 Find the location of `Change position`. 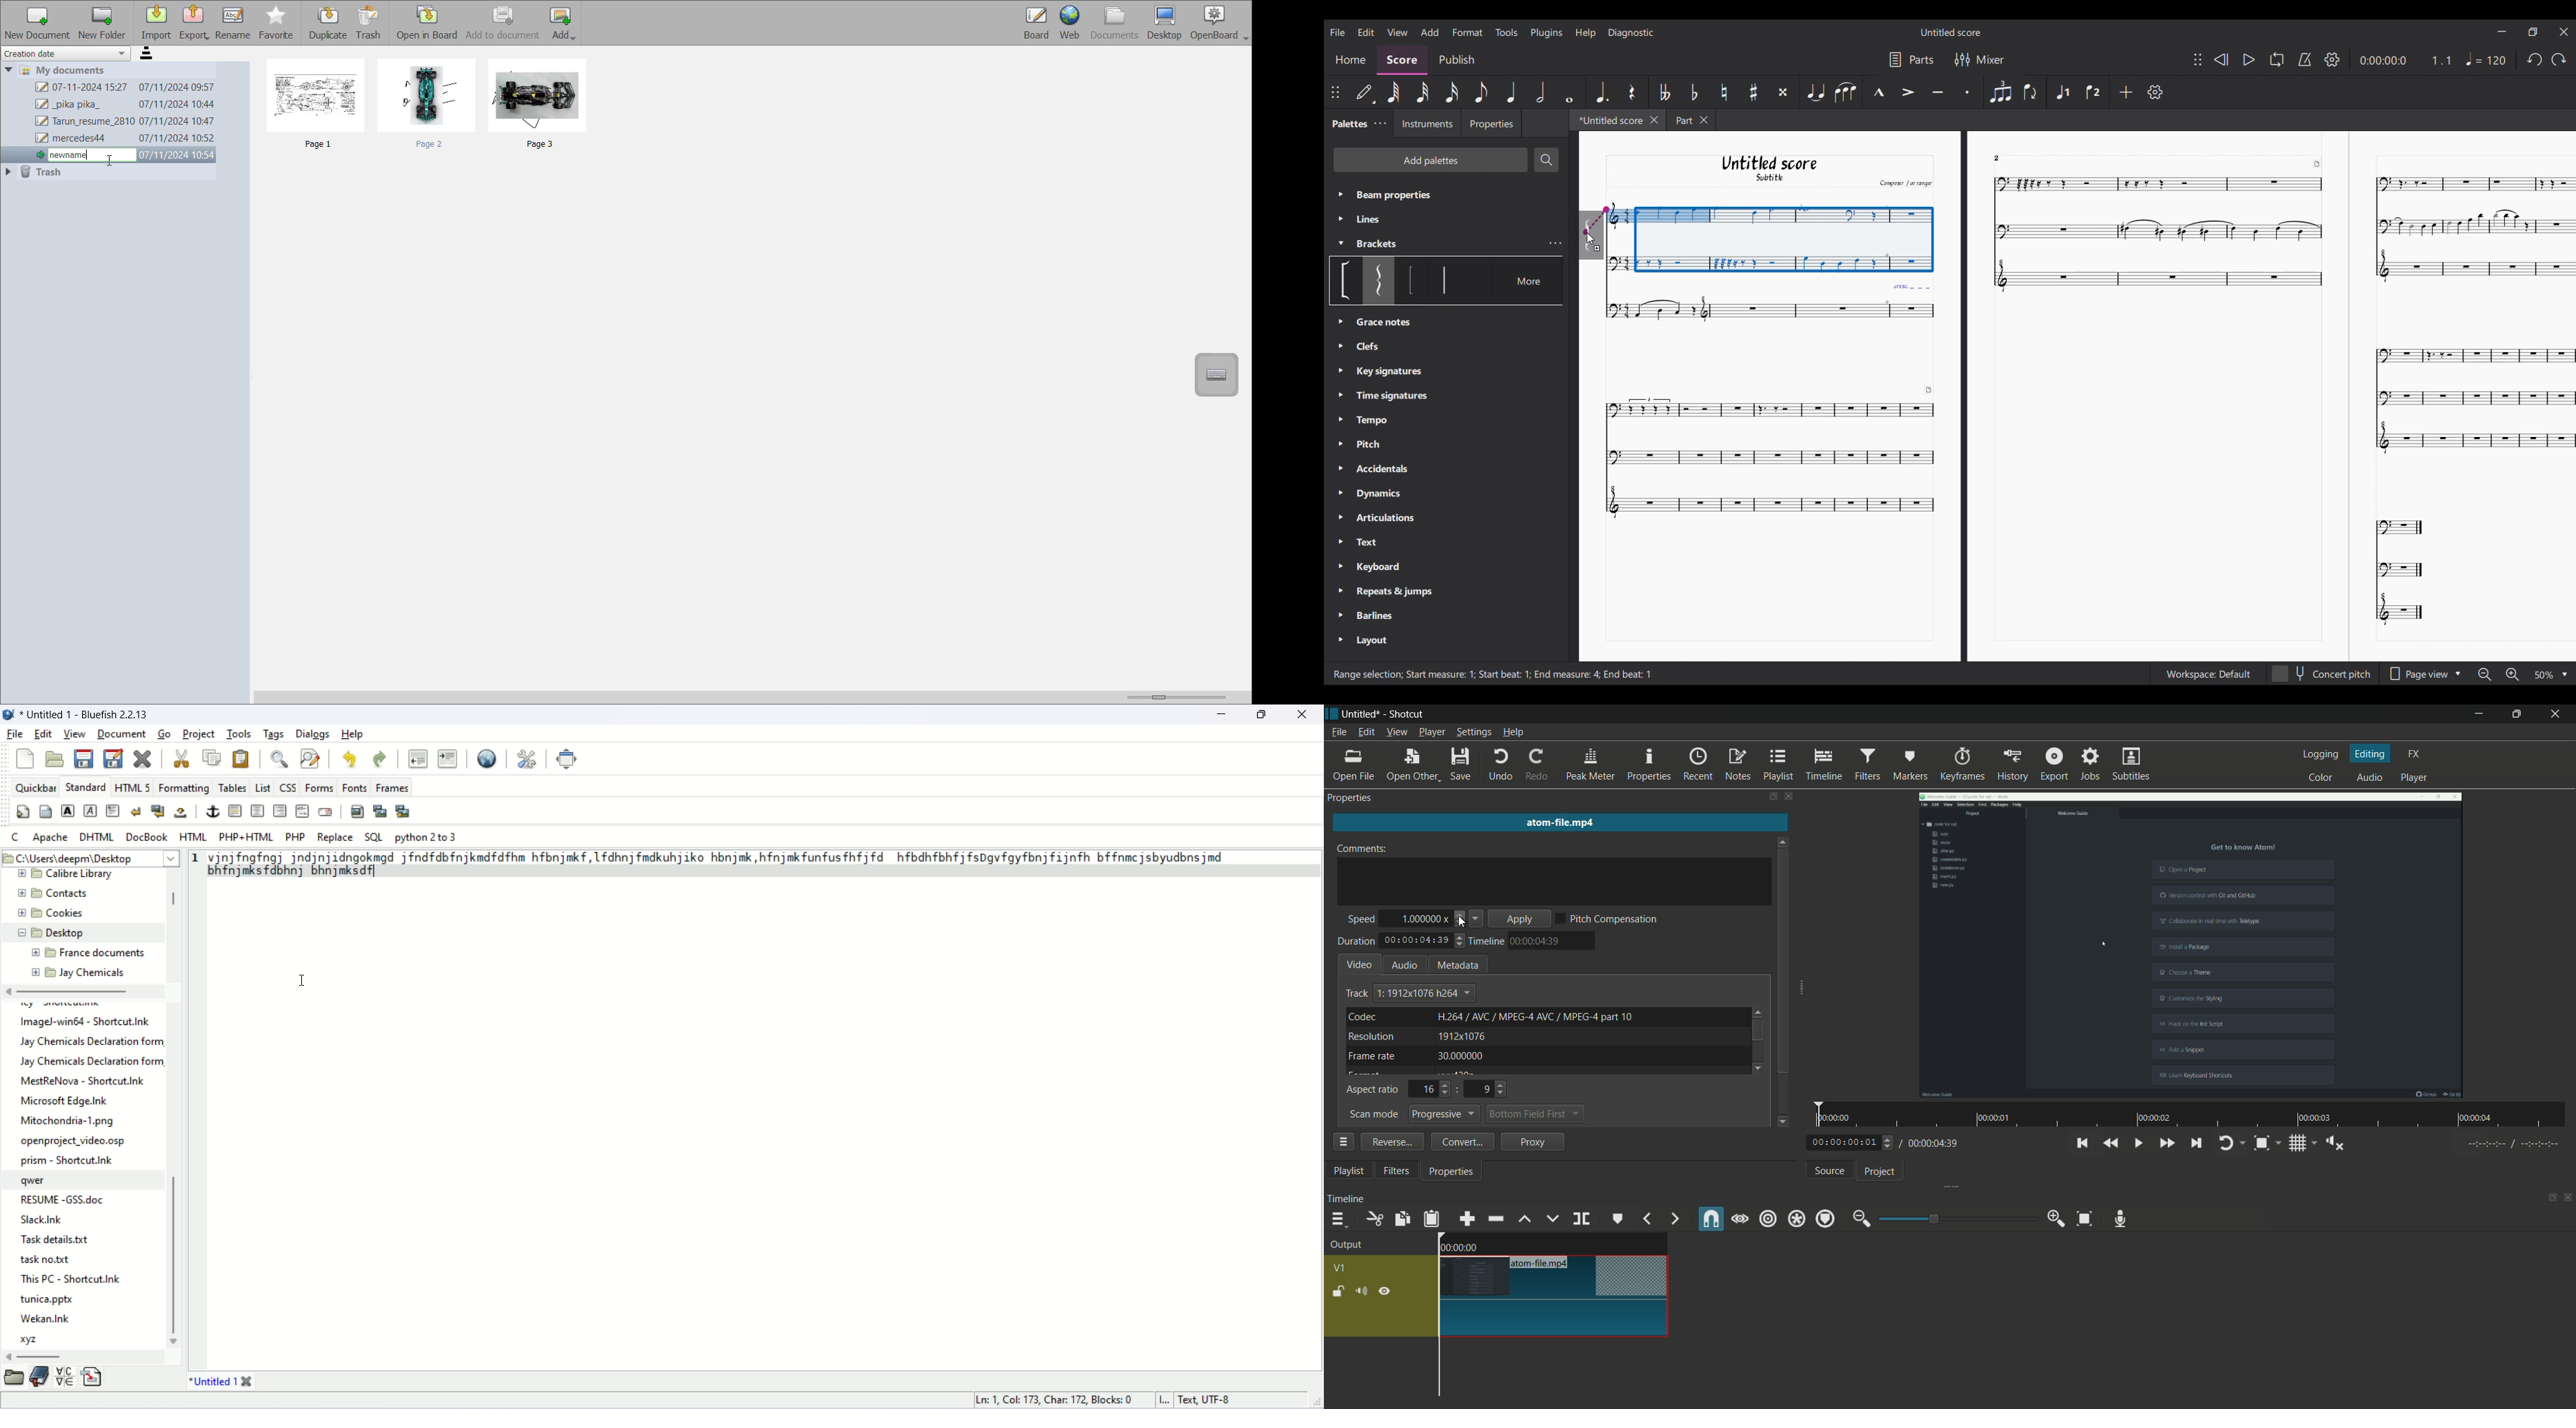

Change position is located at coordinates (1335, 93).